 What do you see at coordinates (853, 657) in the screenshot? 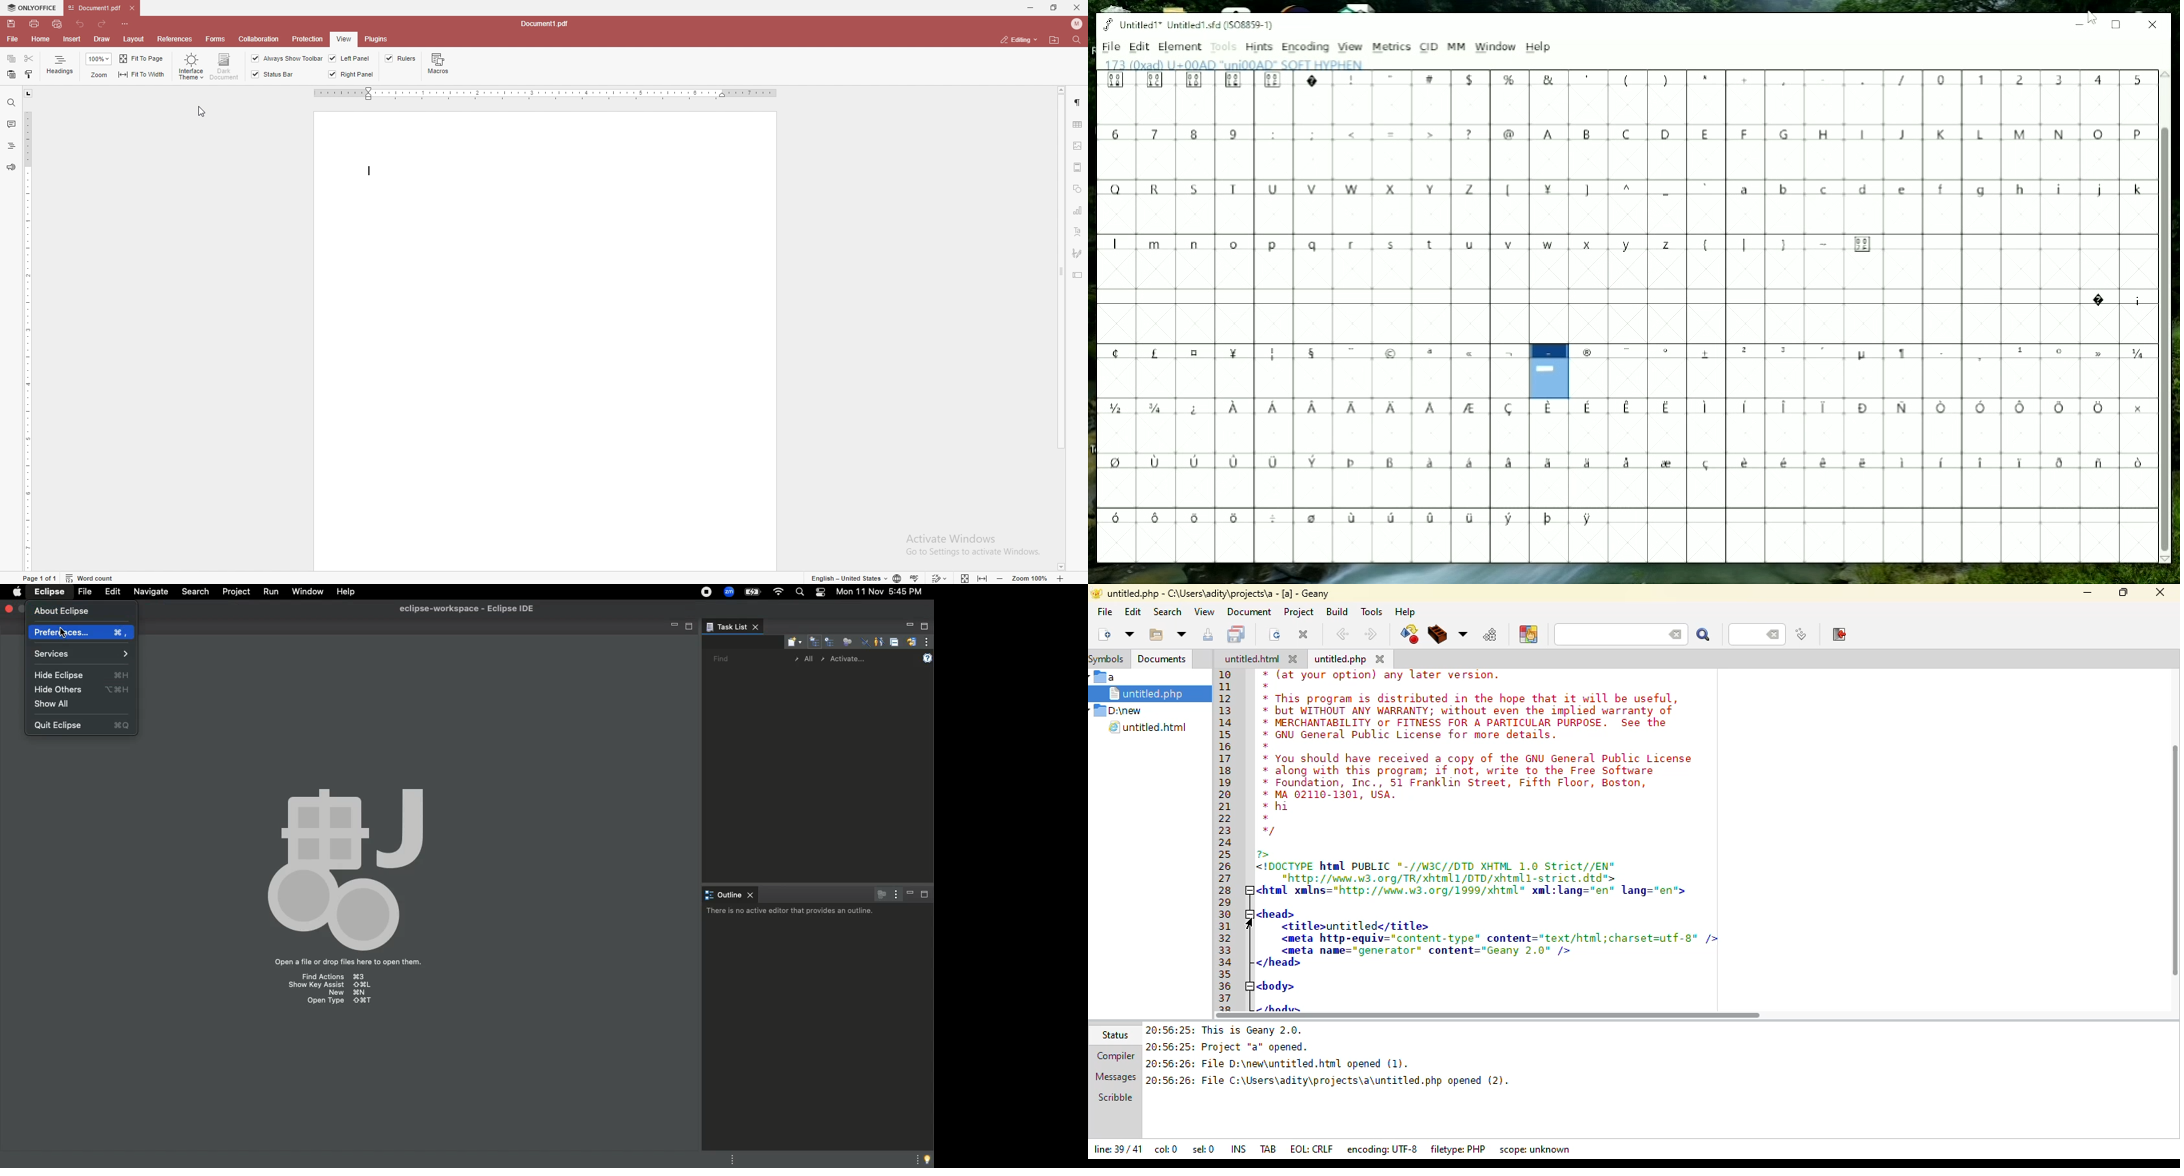
I see `Activate` at bounding box center [853, 657].